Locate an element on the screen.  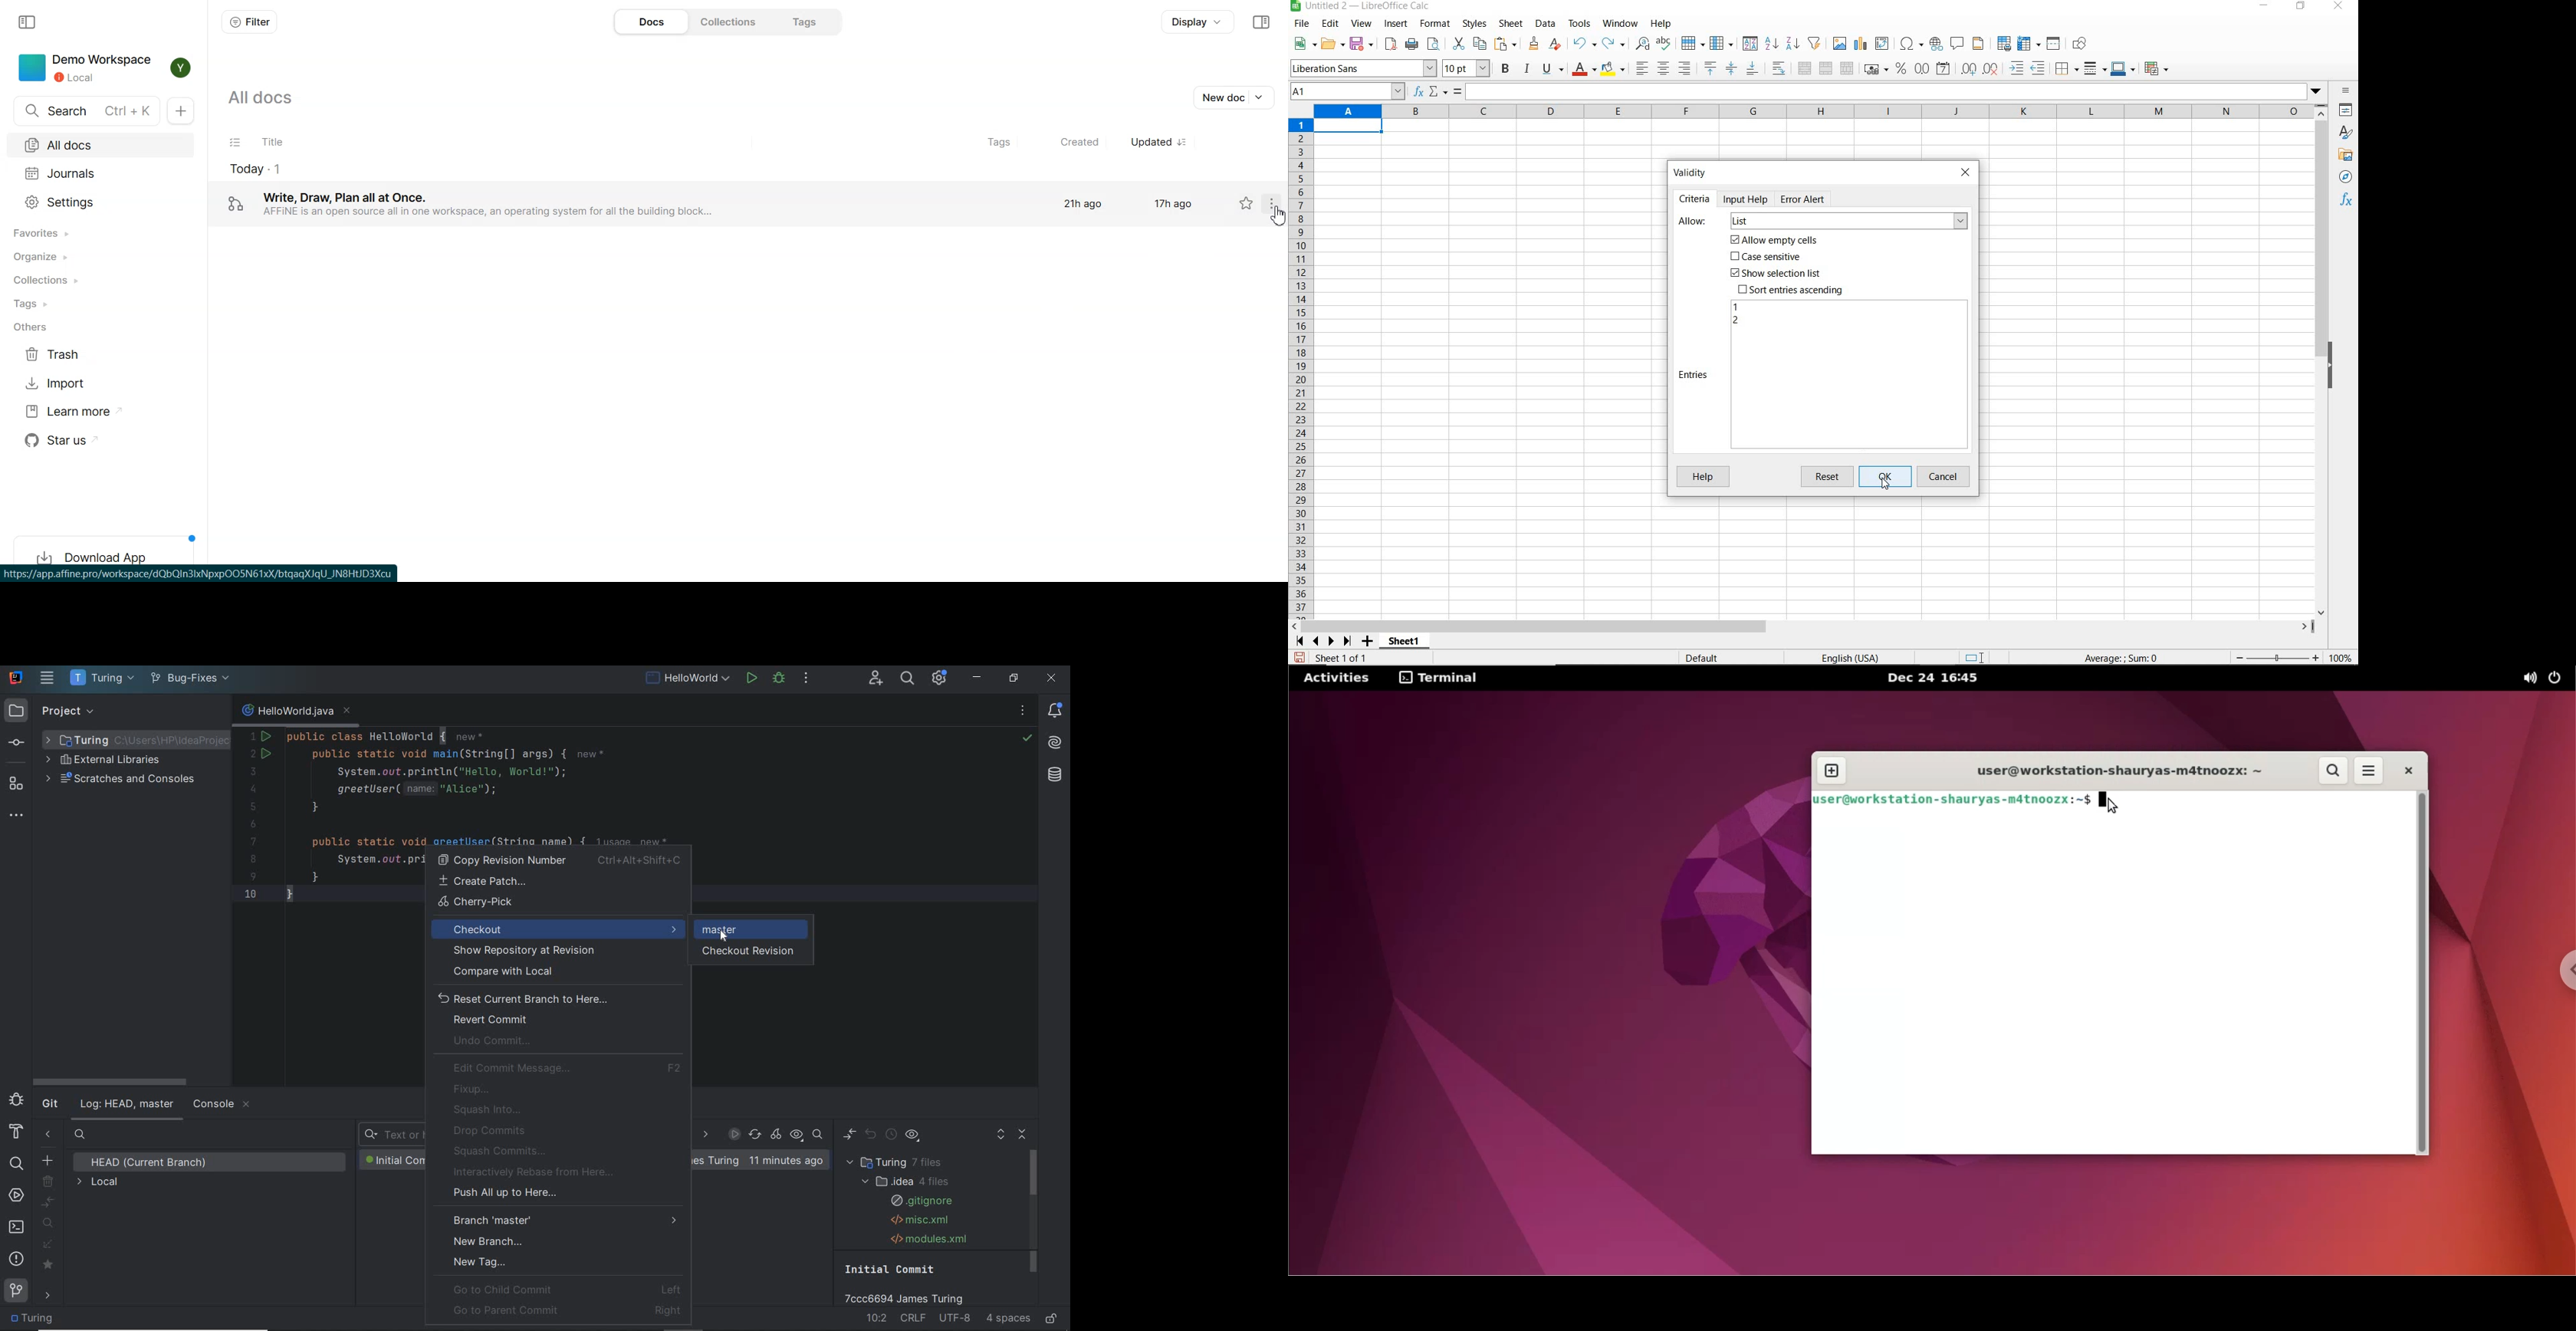
add sheet is located at coordinates (1366, 643).